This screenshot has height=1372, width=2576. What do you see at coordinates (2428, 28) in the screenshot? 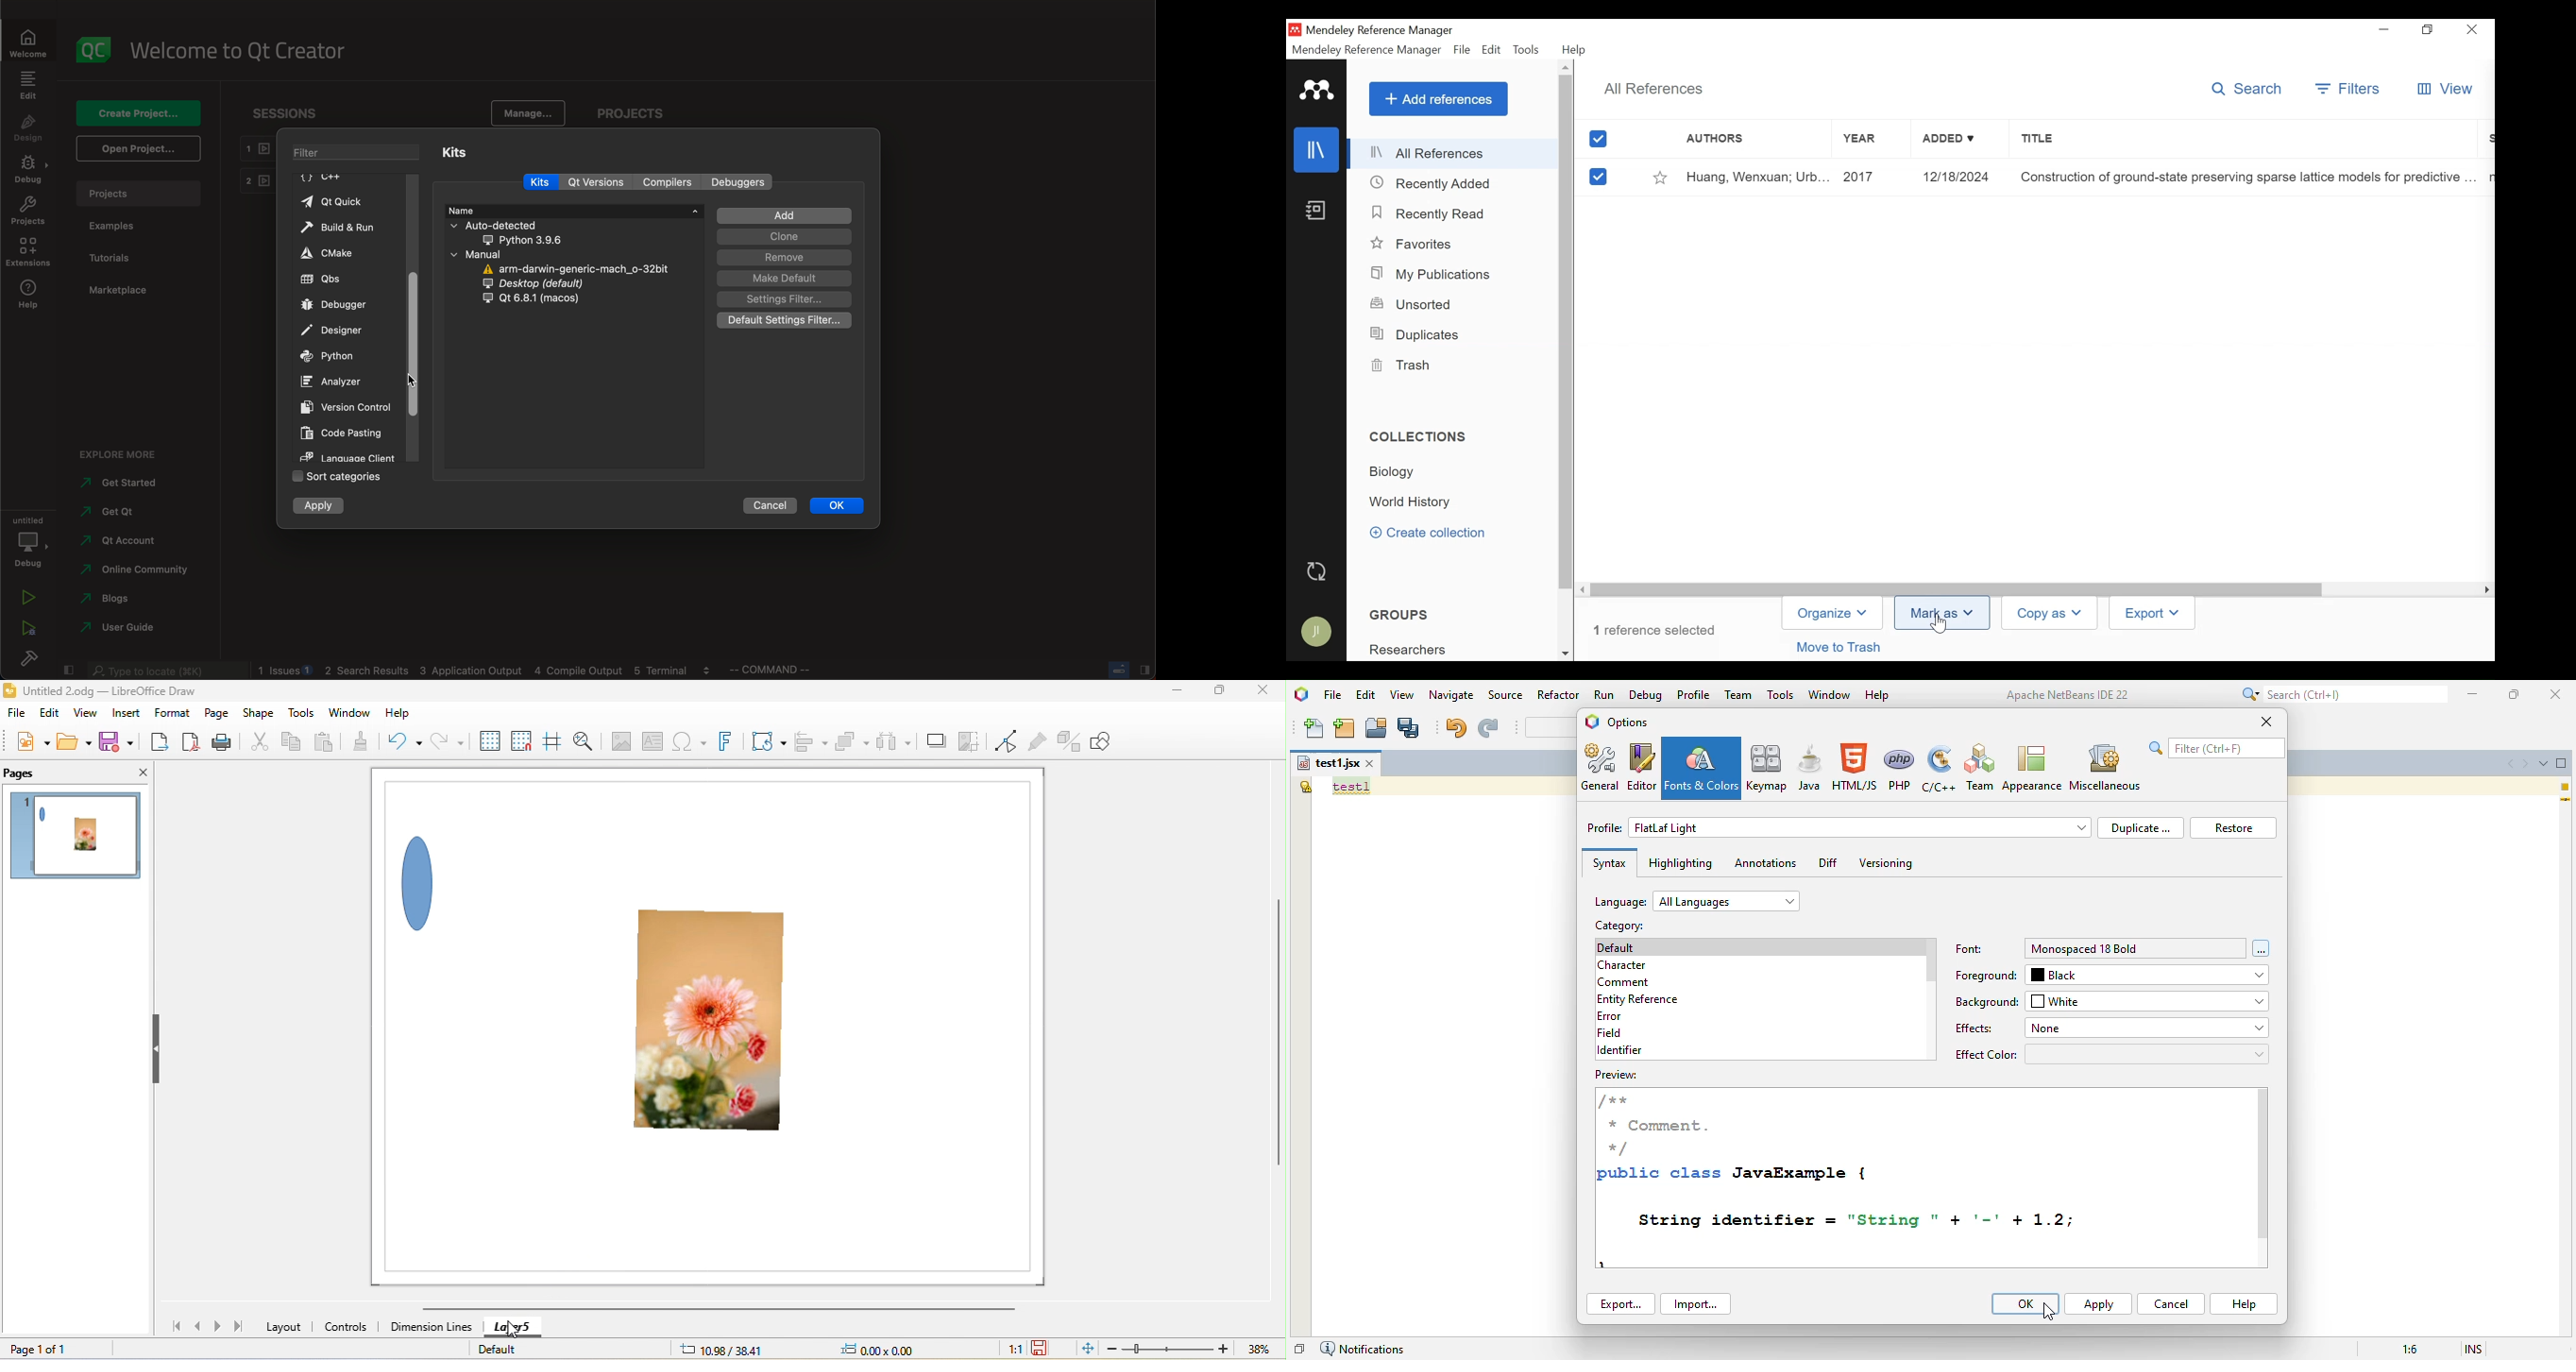
I see `Restore` at bounding box center [2428, 28].